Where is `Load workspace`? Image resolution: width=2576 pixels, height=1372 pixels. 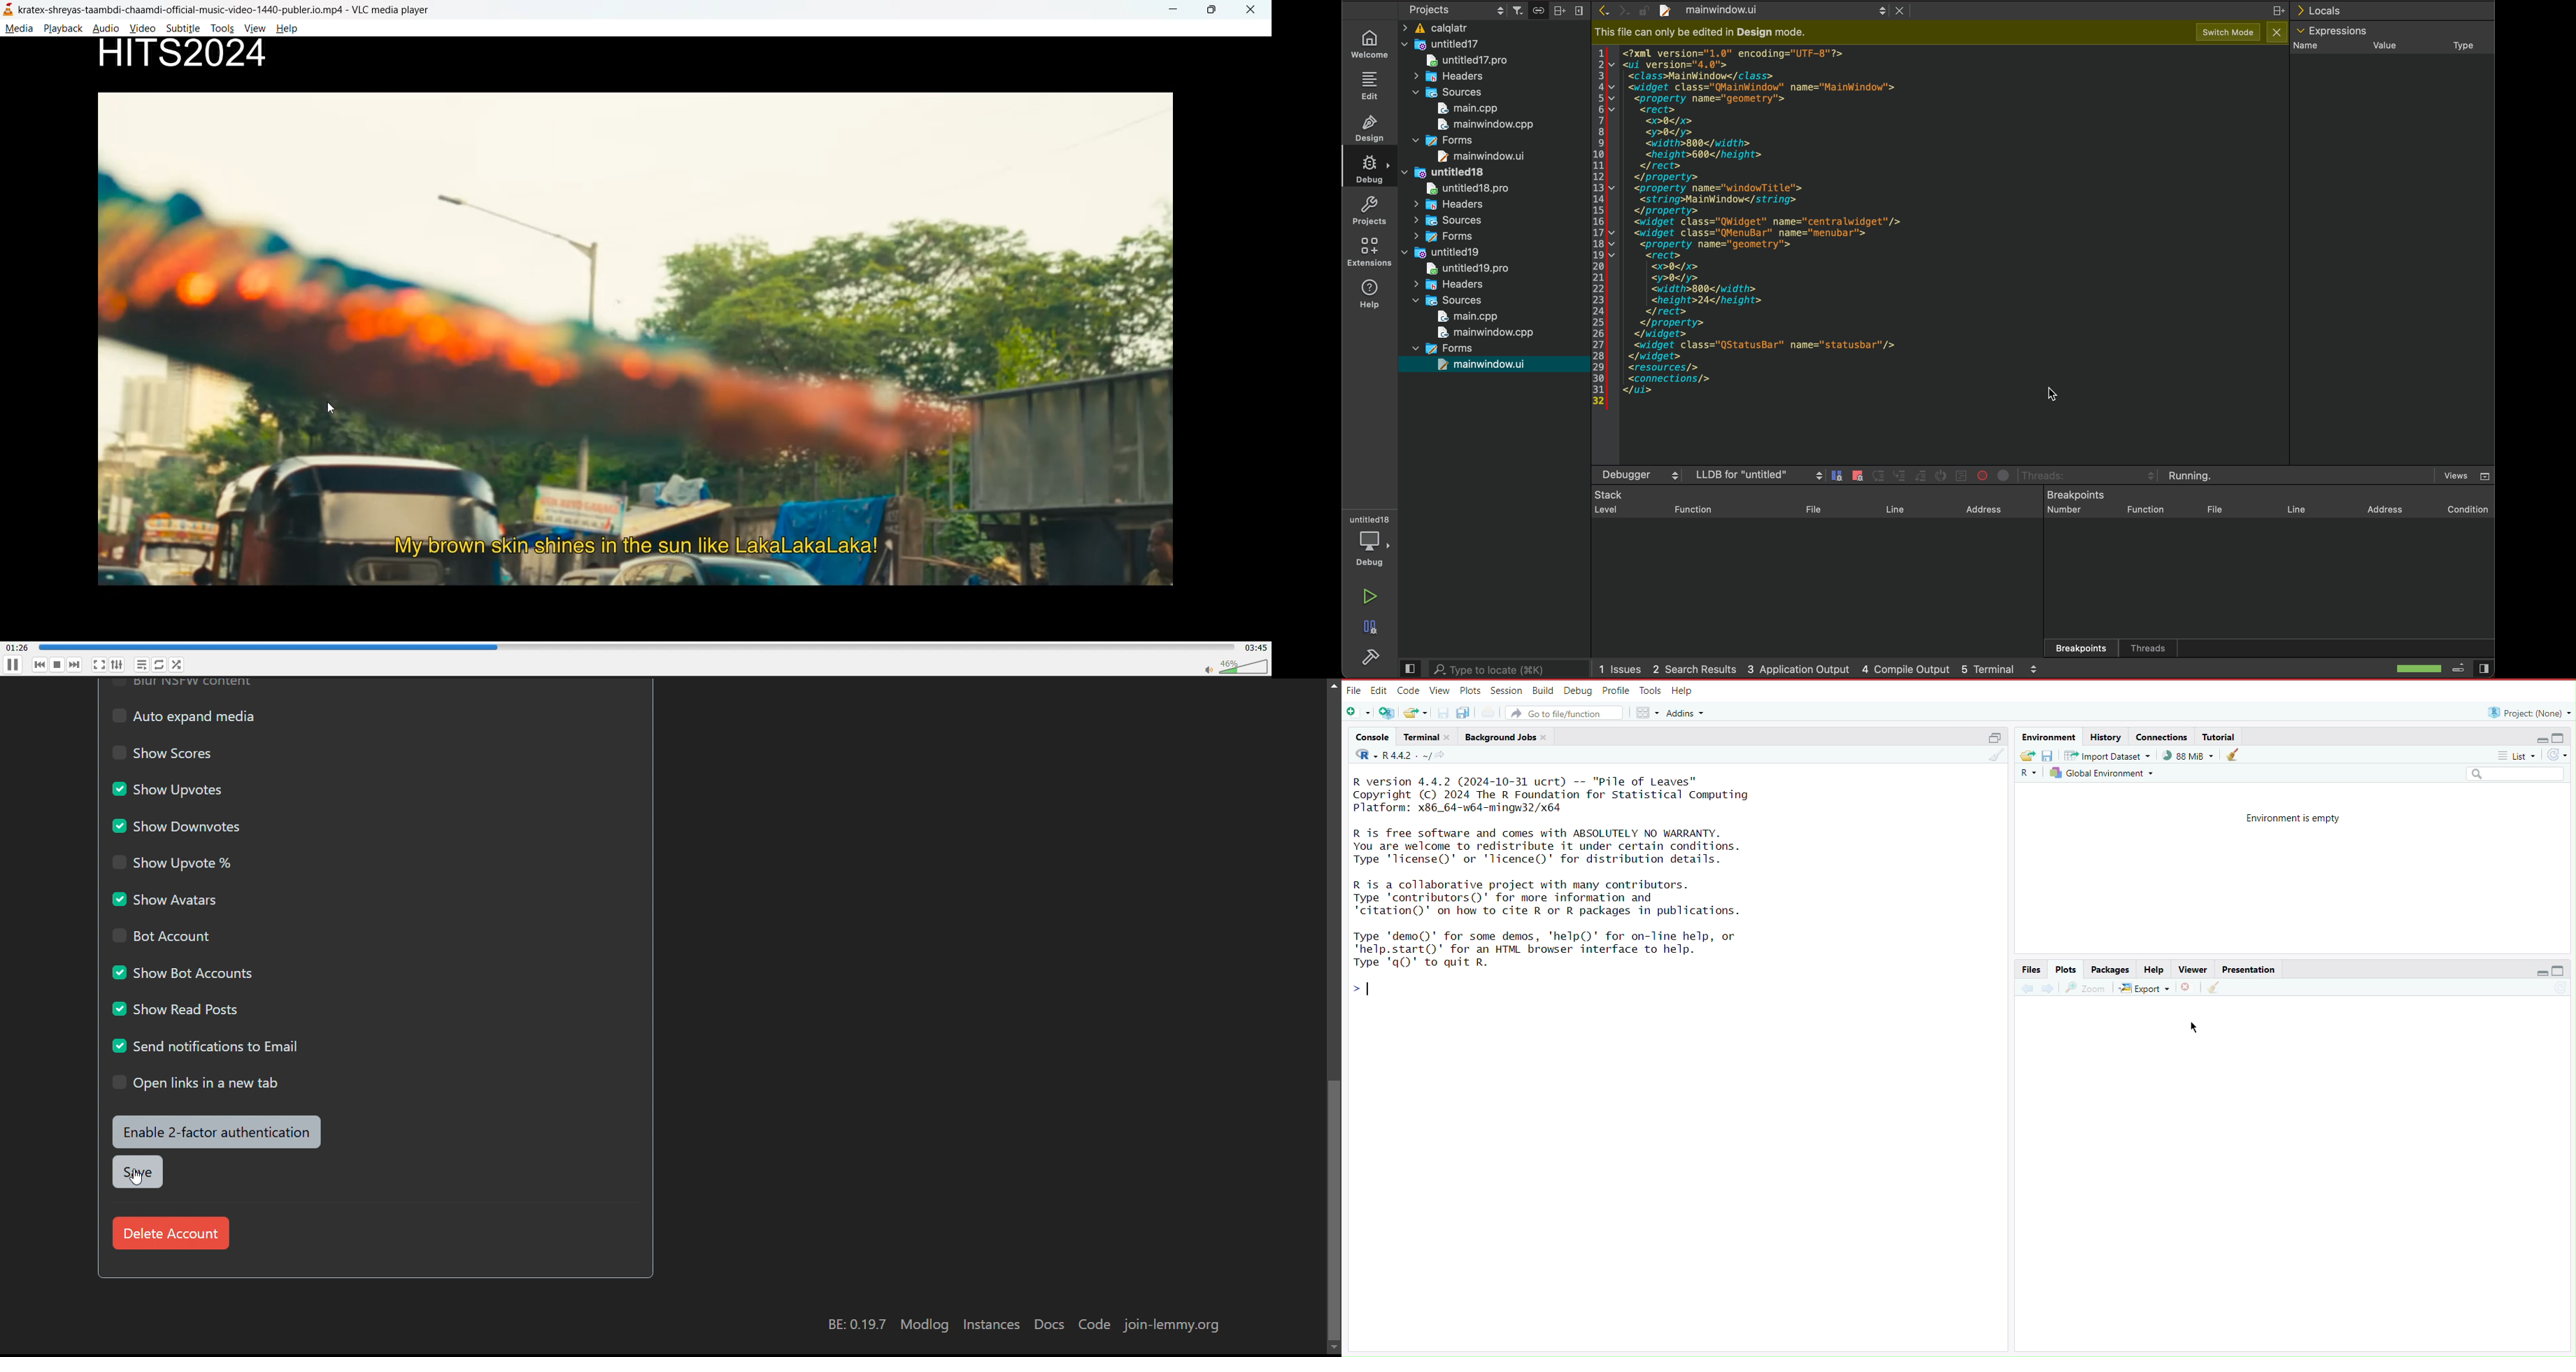
Load workspace is located at coordinates (2027, 754).